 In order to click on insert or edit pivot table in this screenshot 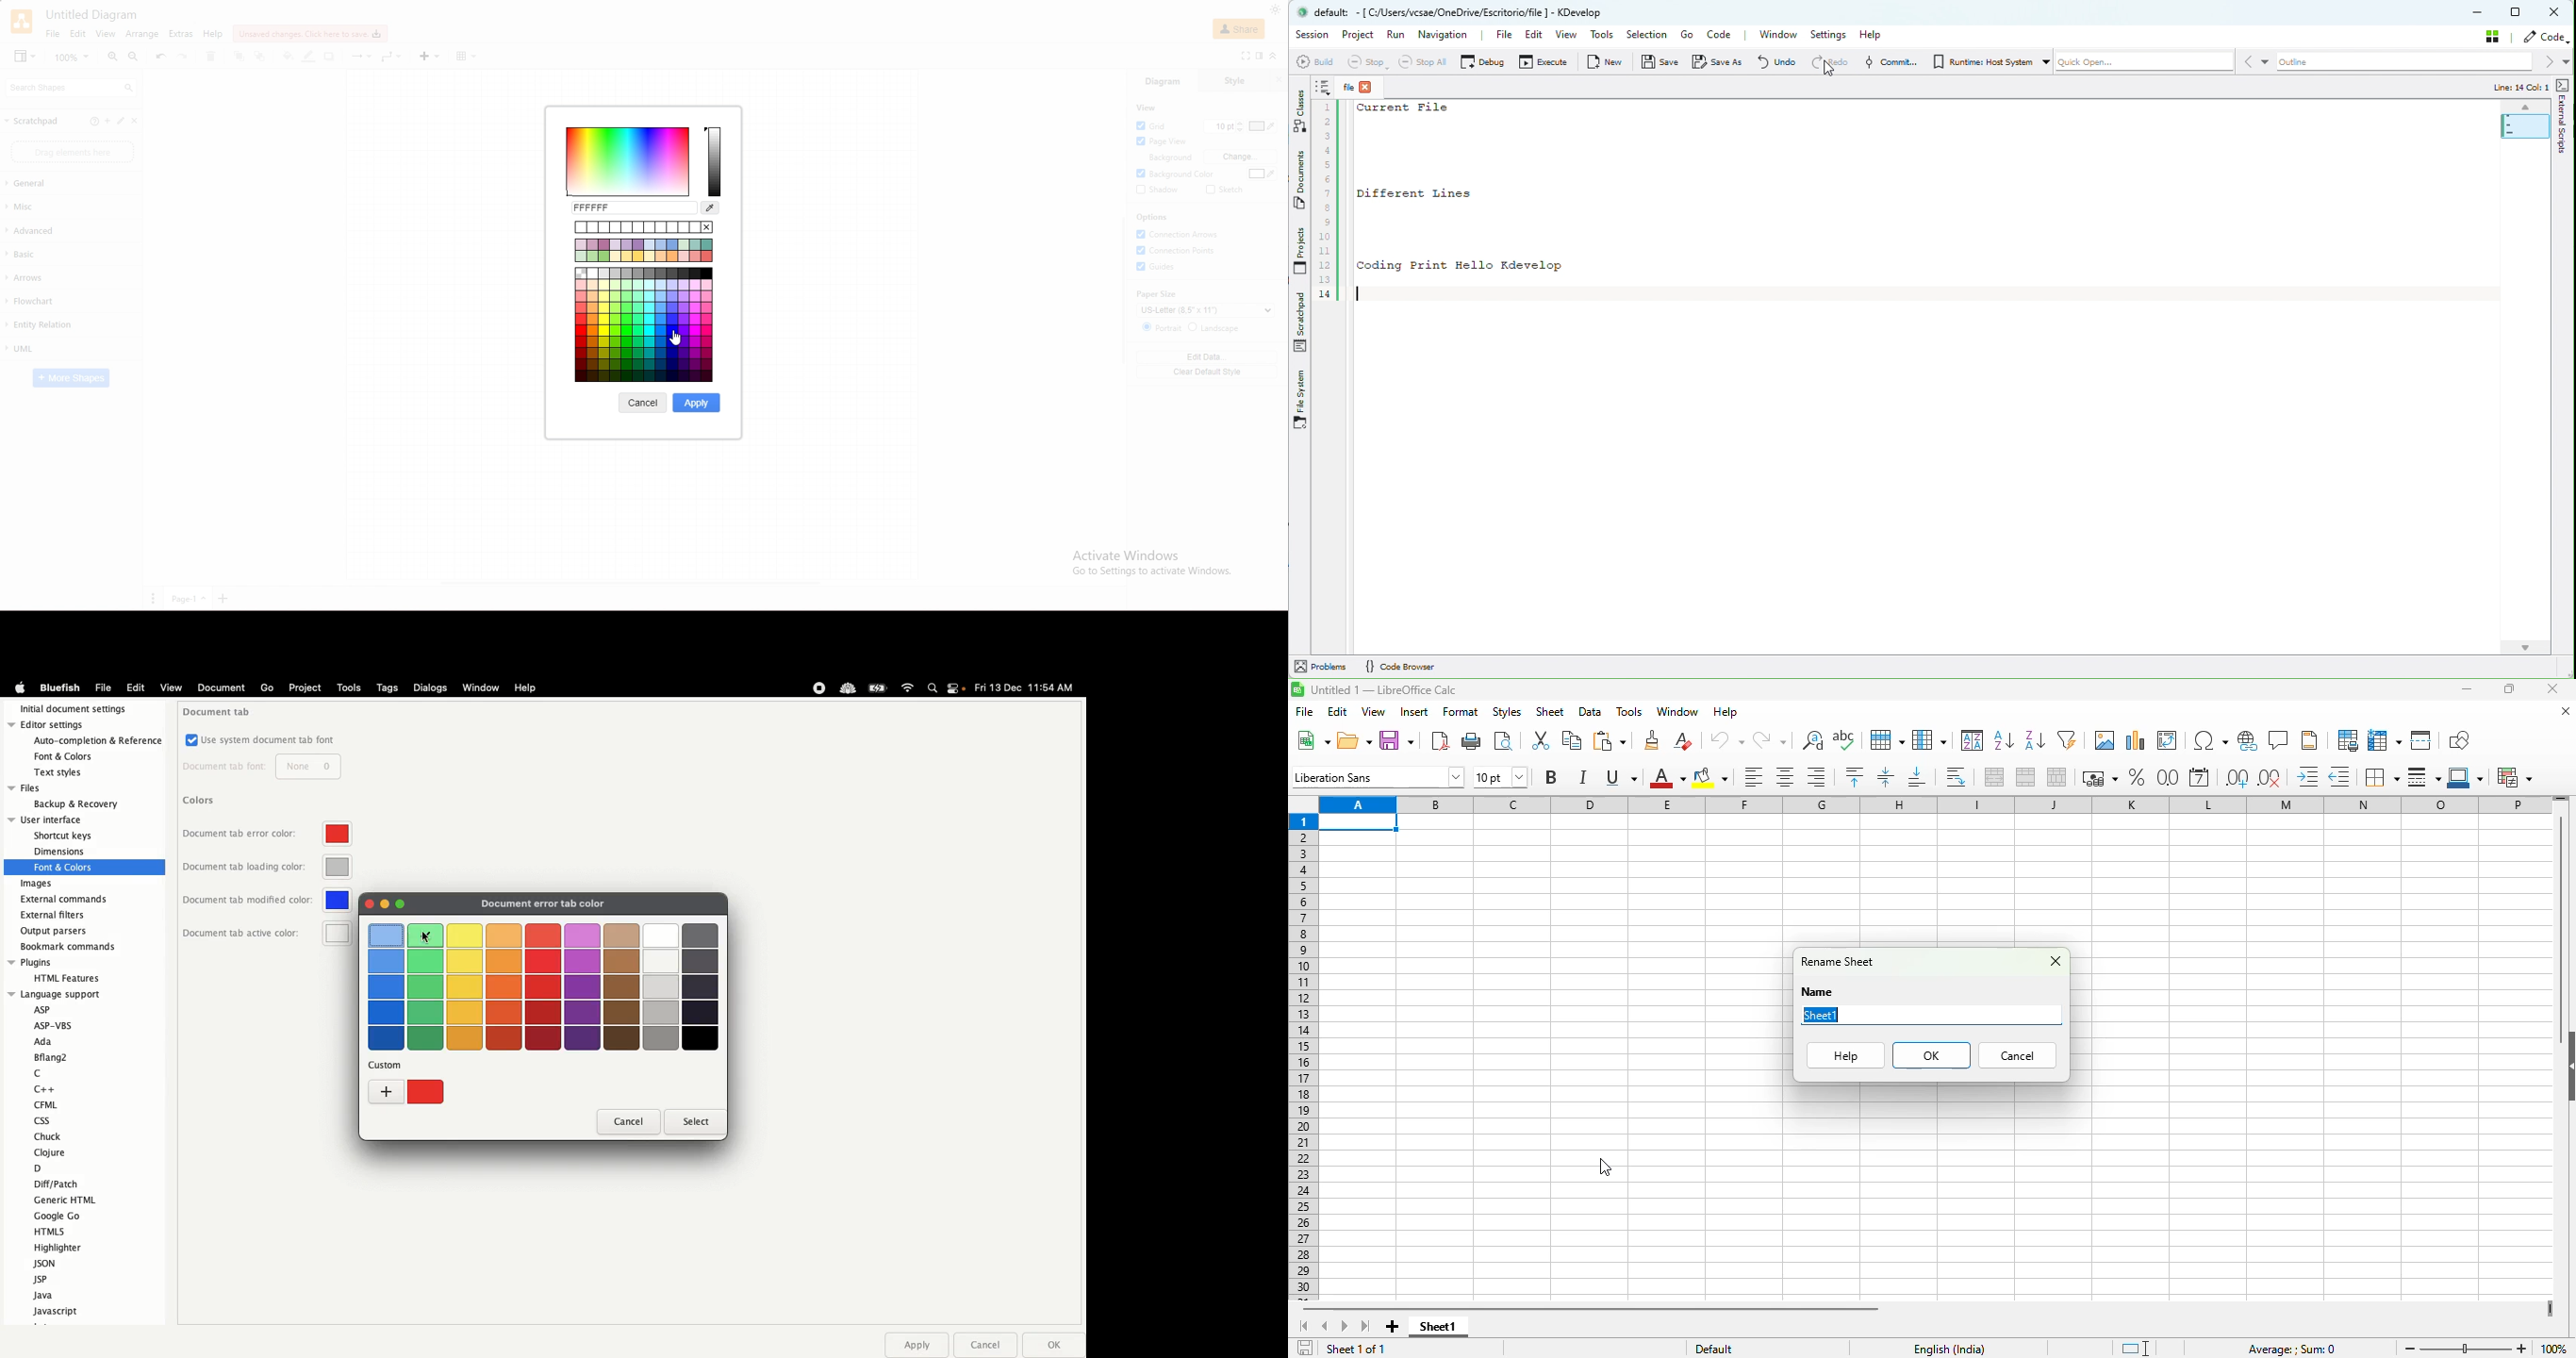, I will do `click(2167, 739)`.